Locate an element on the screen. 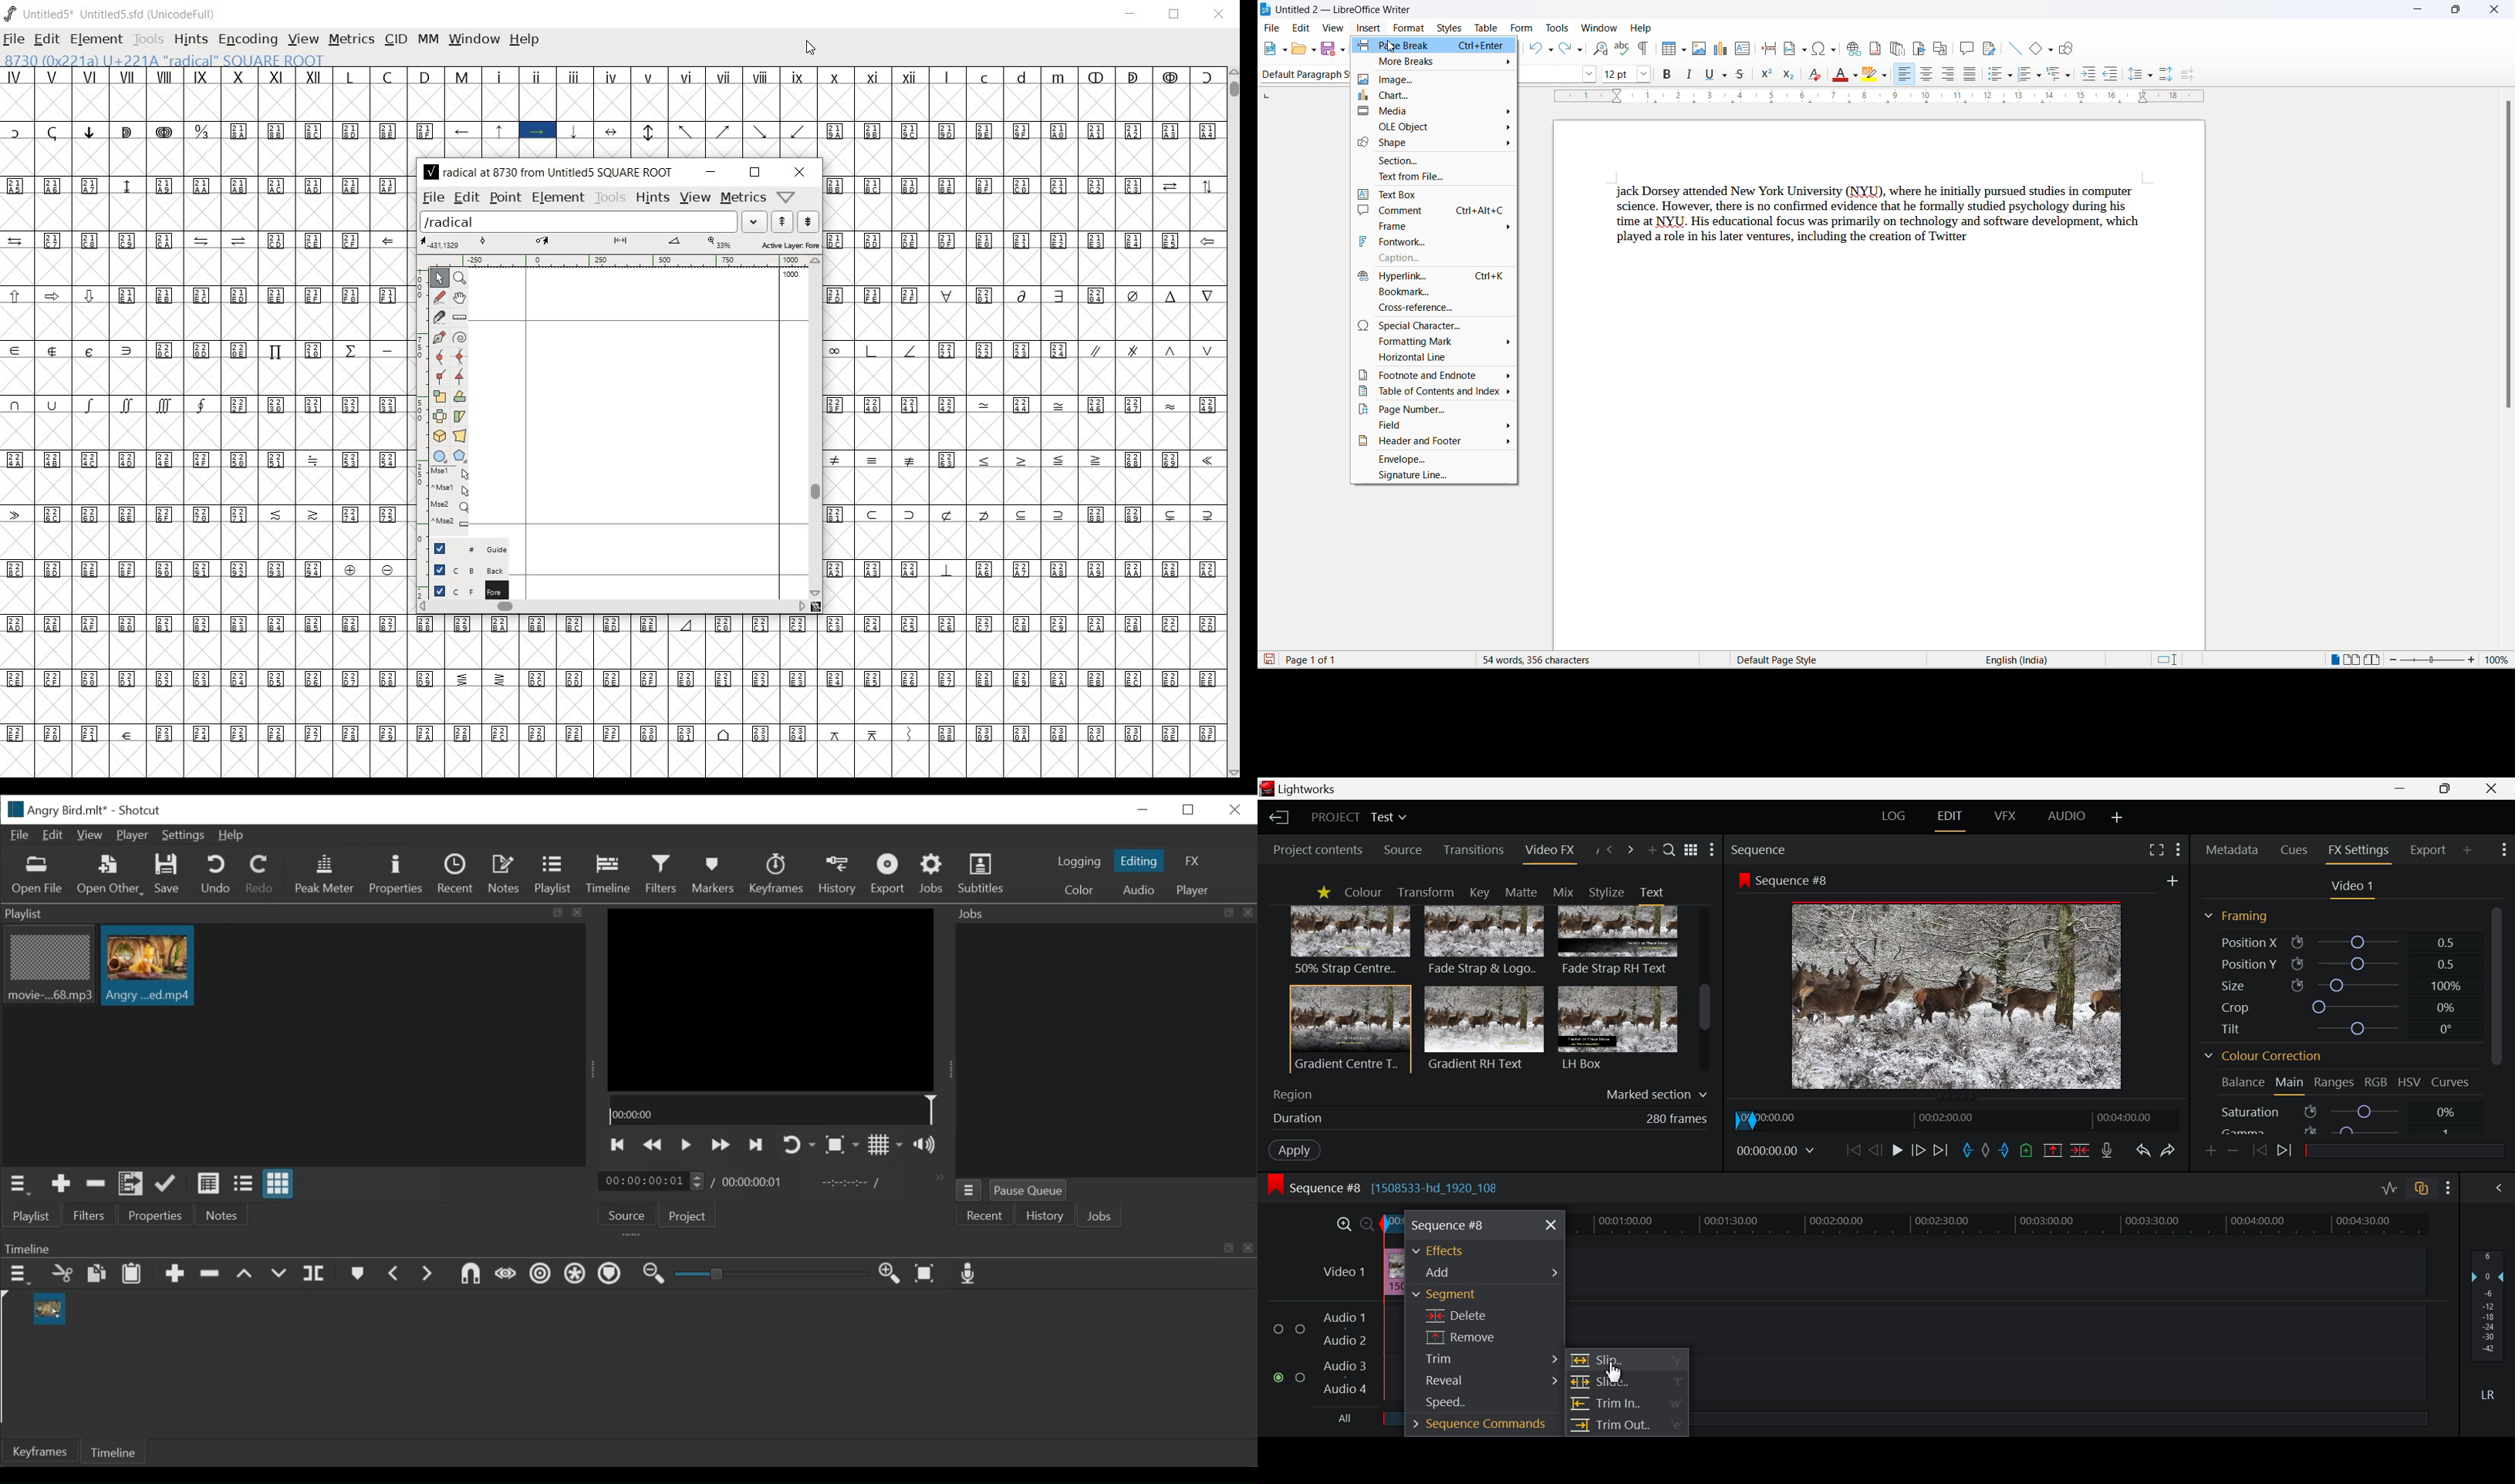 This screenshot has width=2520, height=1484. Decibel Level is located at coordinates (2488, 1328).